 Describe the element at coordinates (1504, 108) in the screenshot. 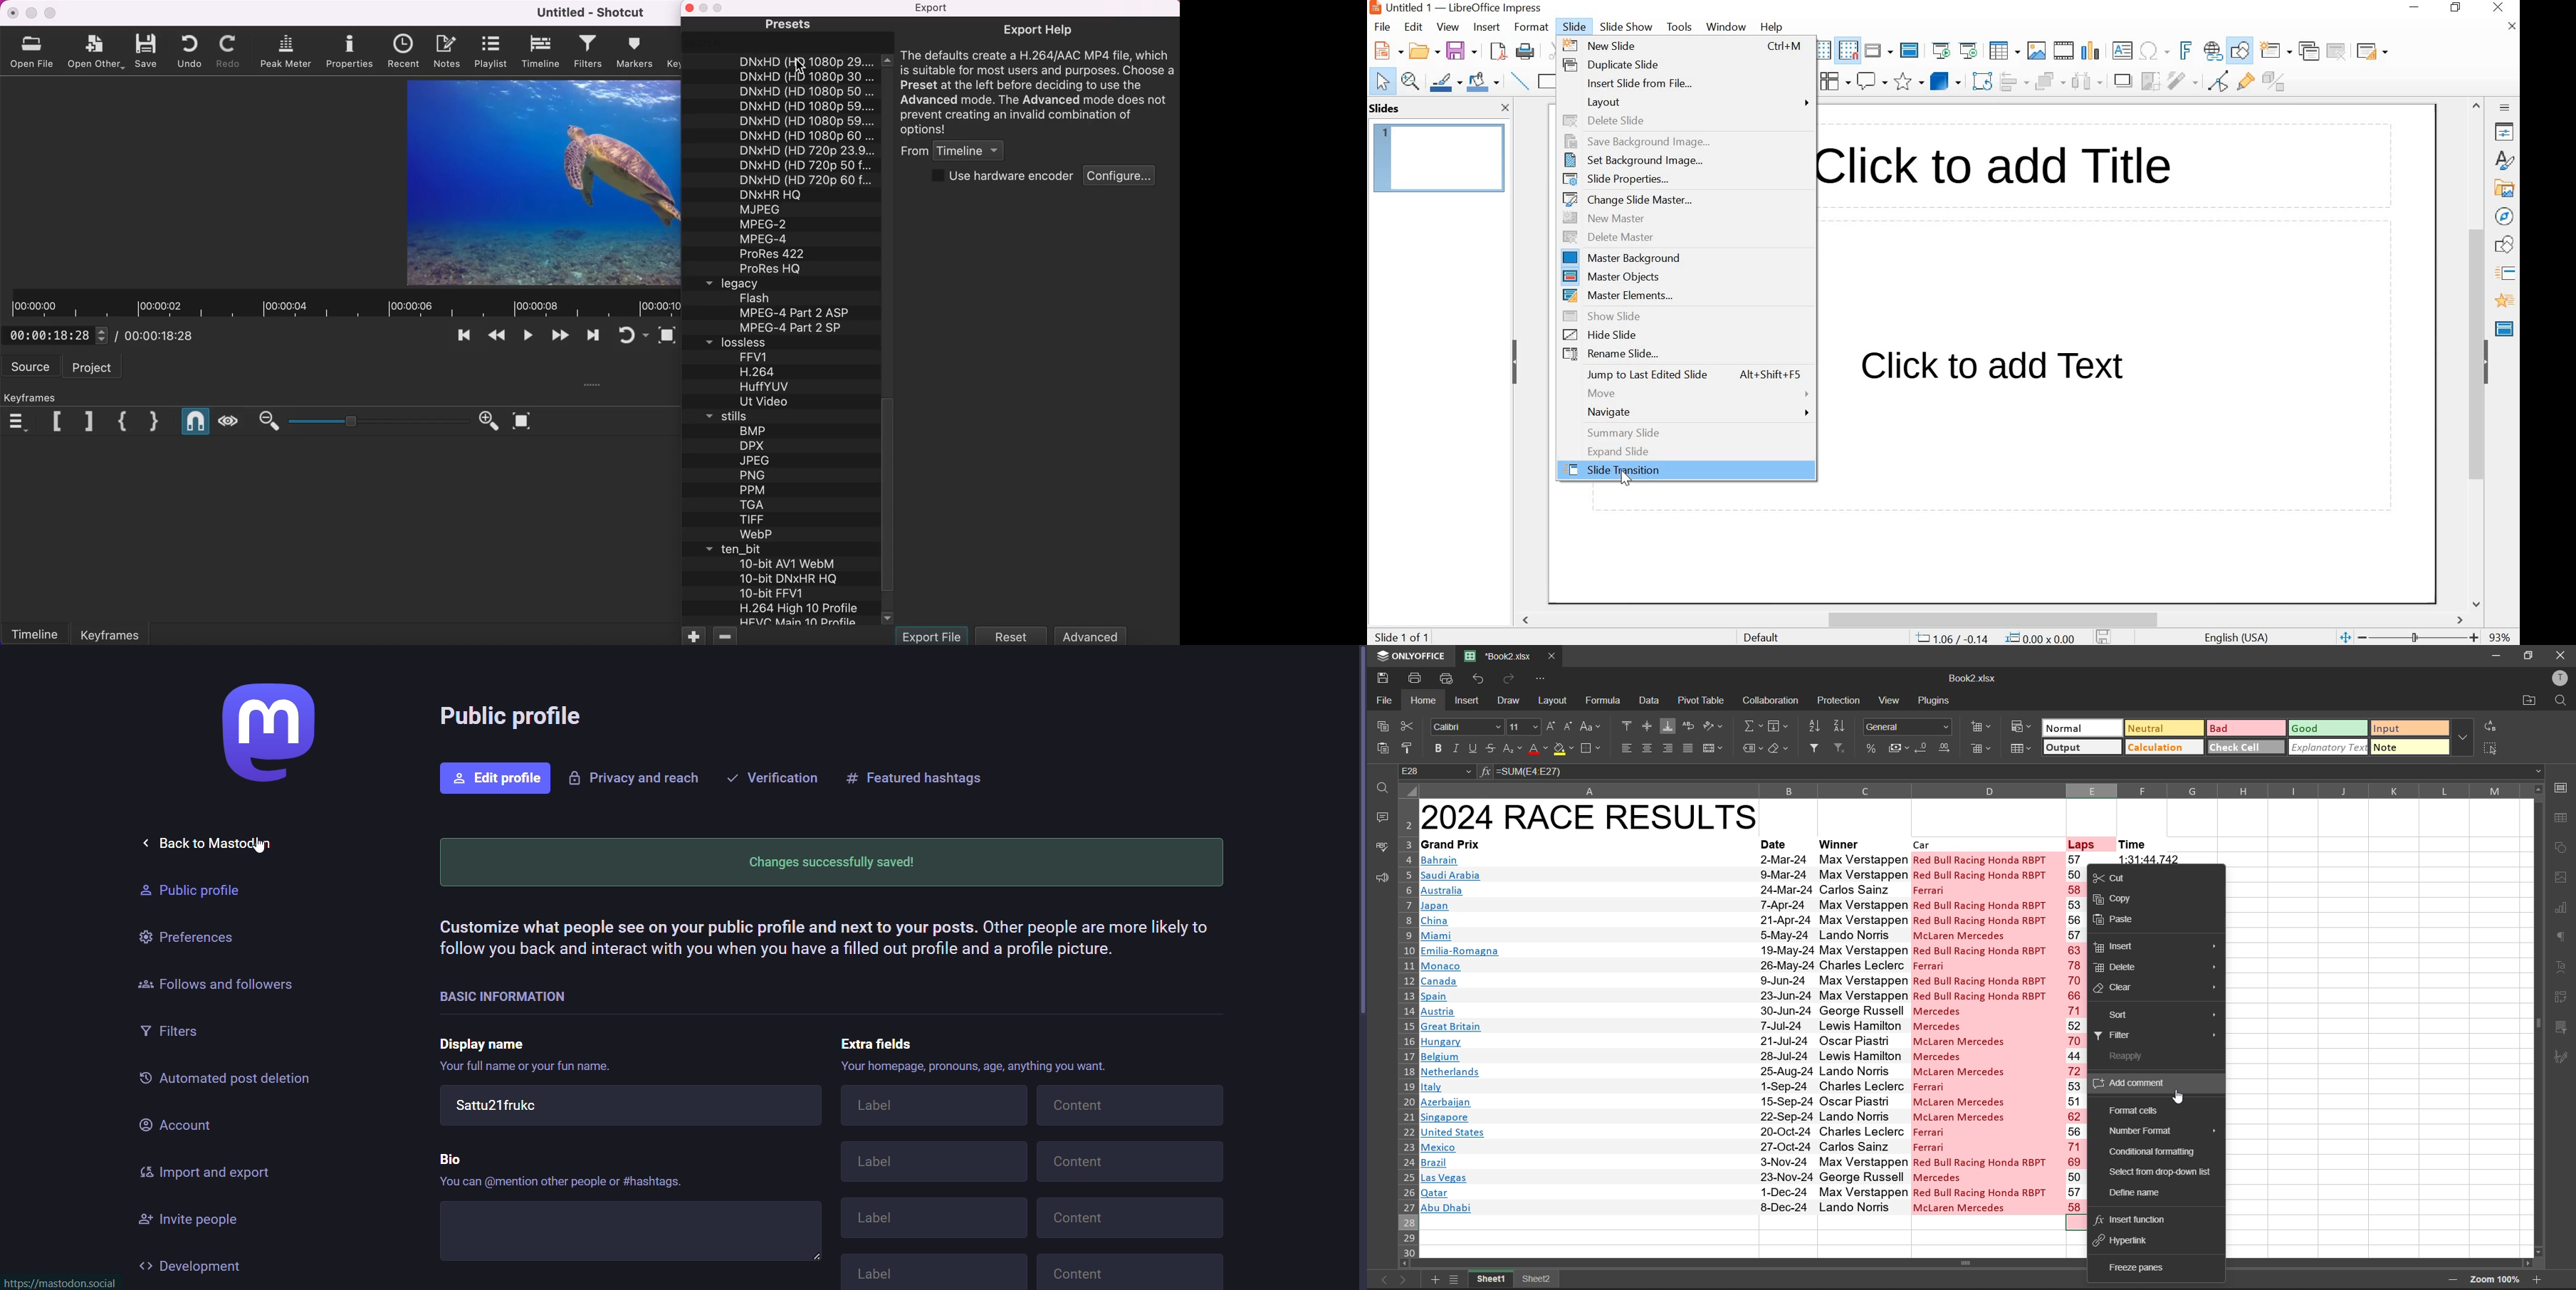

I see `CLOSE` at that location.